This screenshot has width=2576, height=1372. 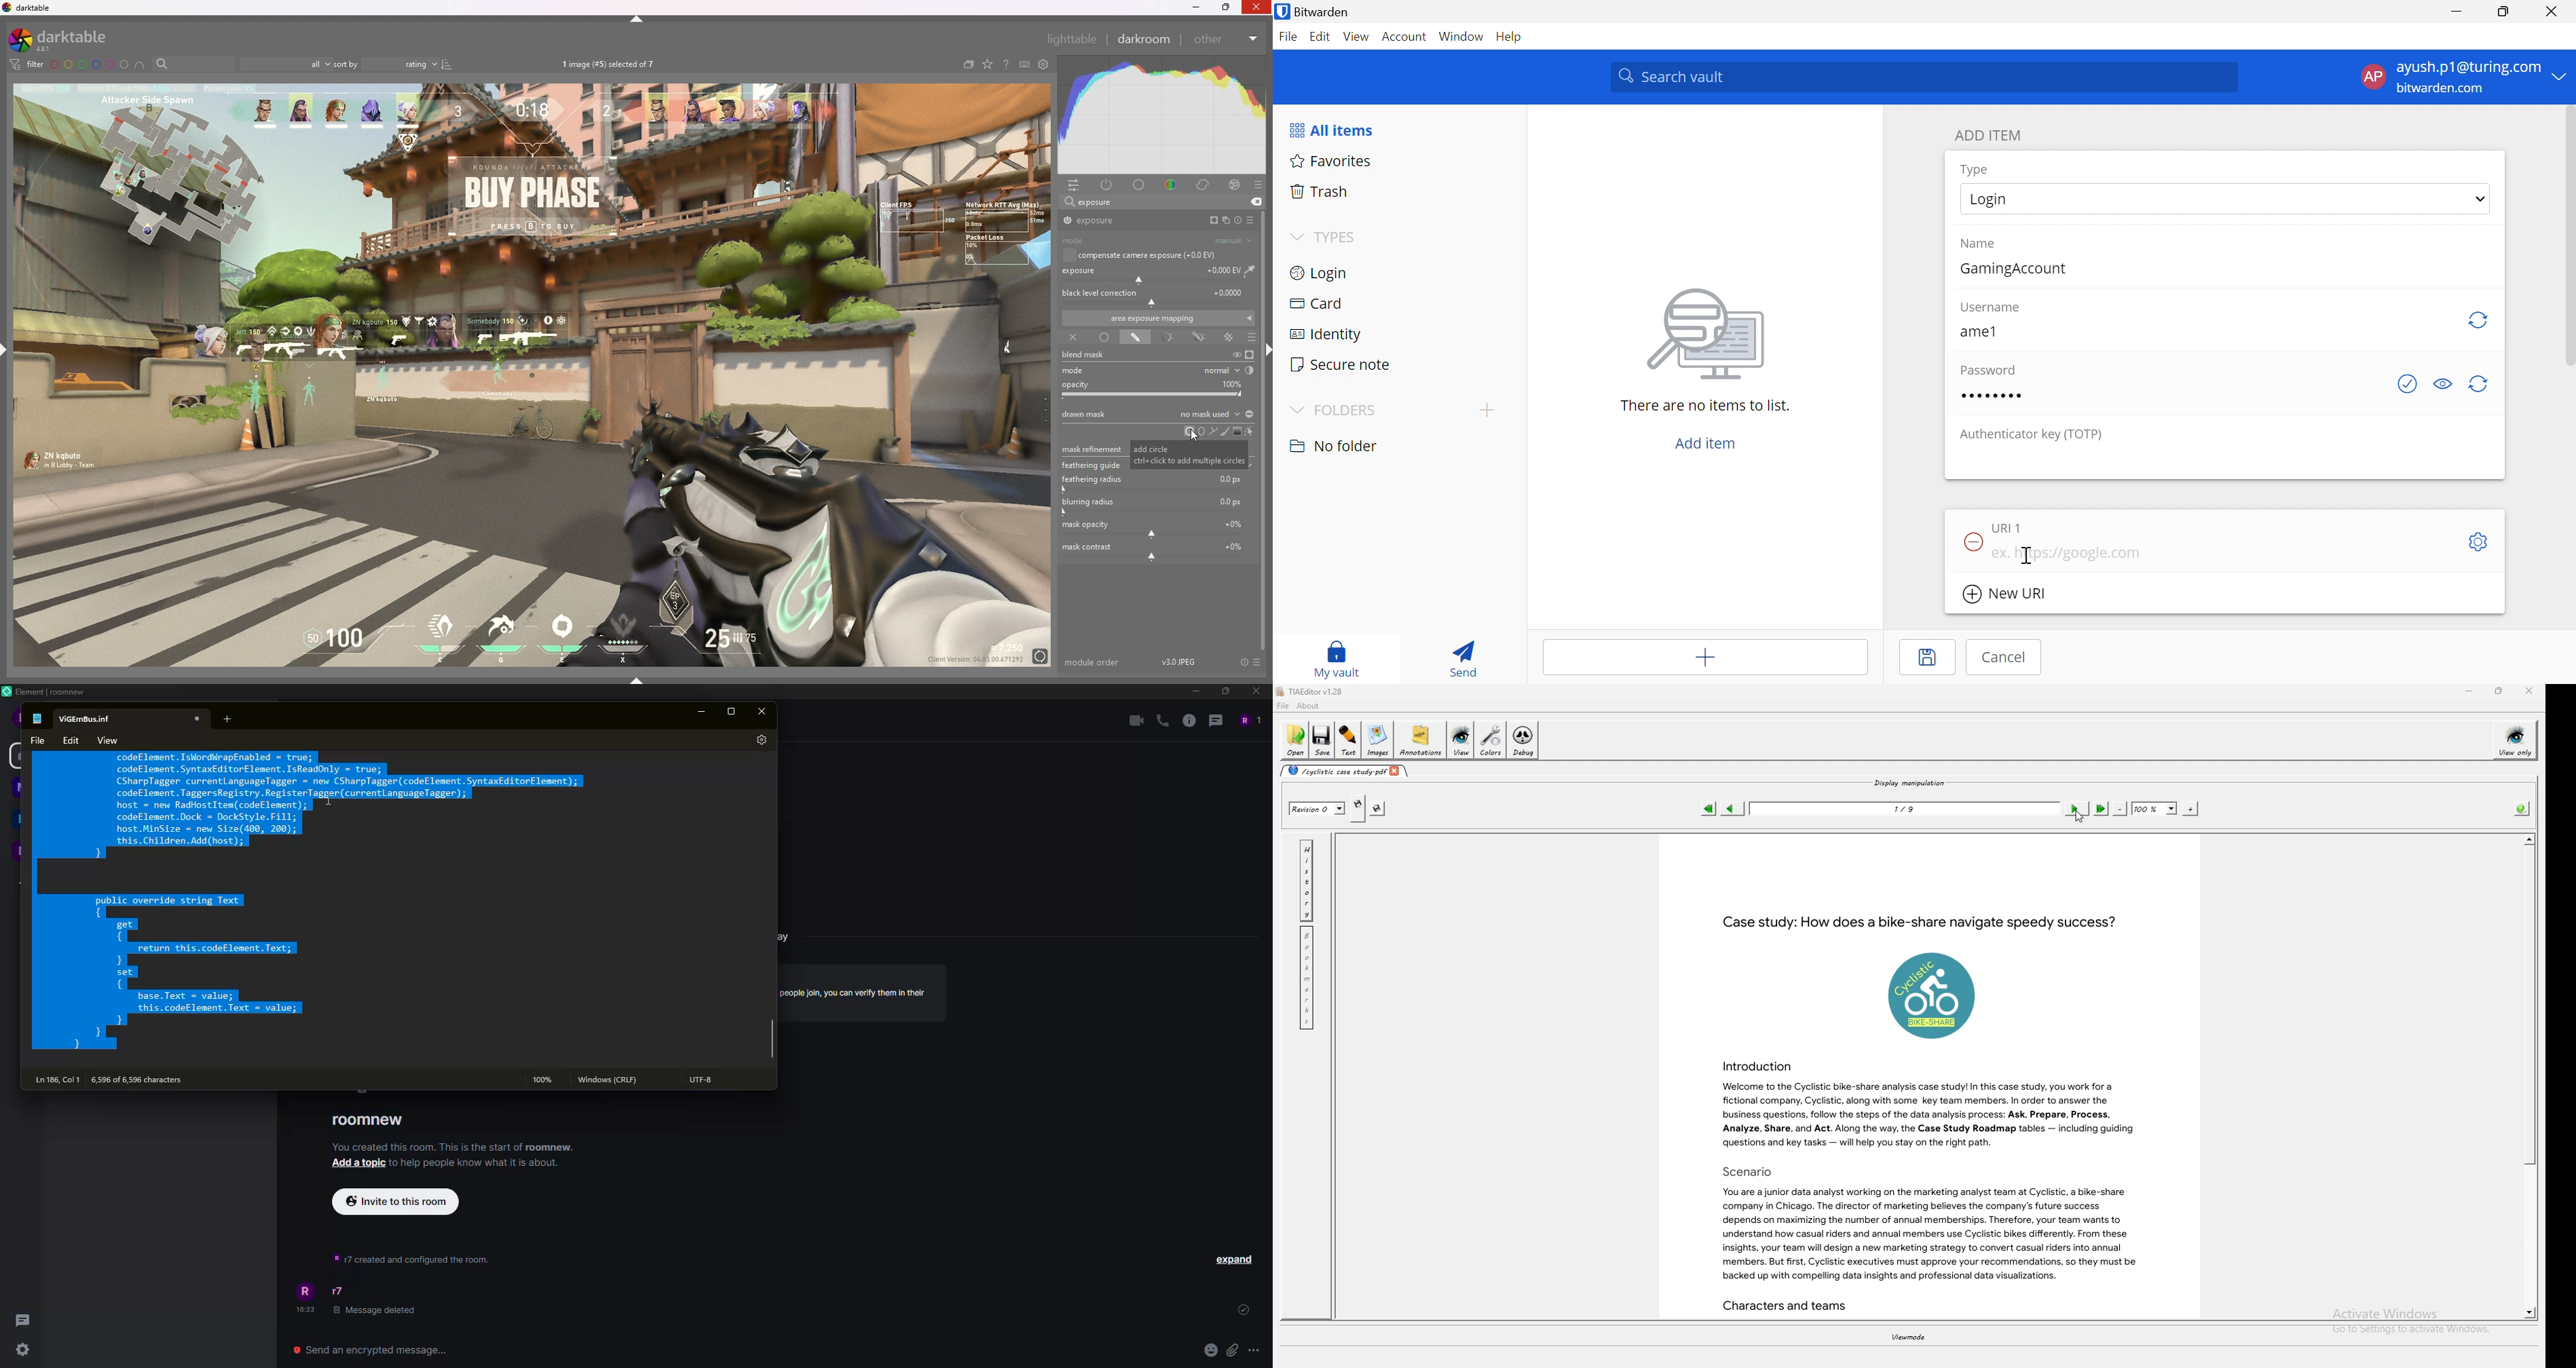 I want to click on other, so click(x=1227, y=39).